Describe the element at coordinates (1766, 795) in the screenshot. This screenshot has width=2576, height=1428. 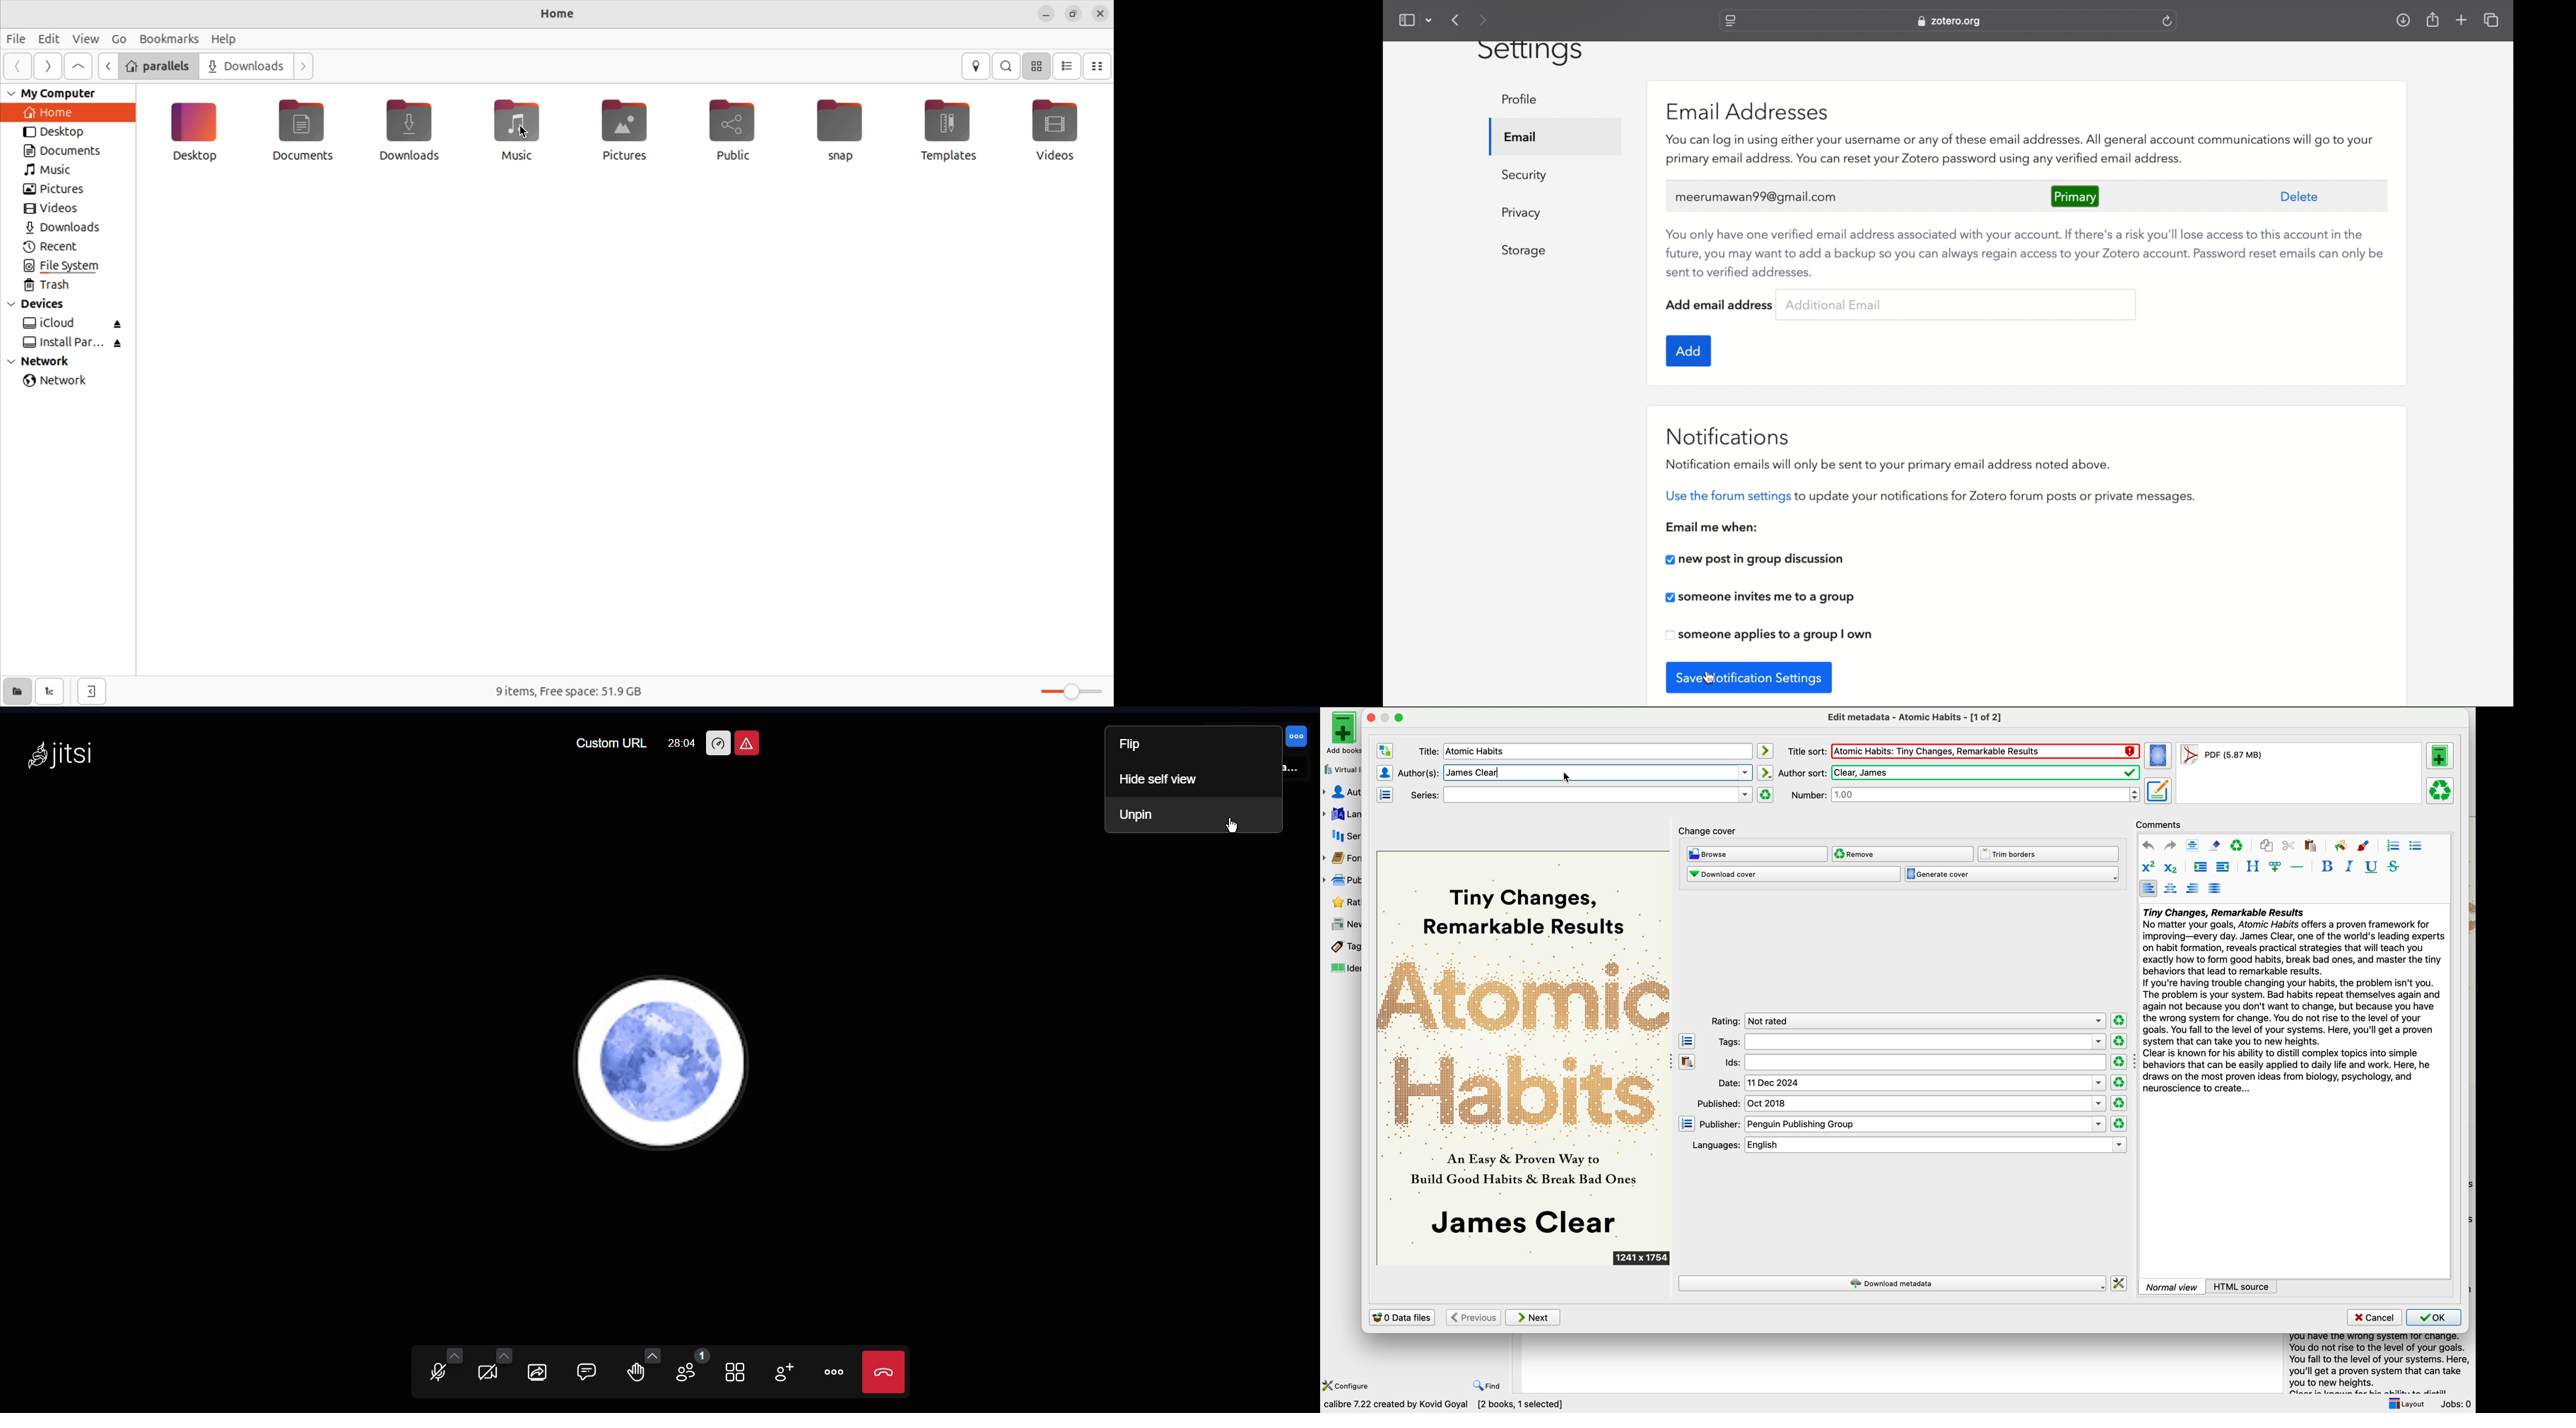
I see `clear series` at that location.